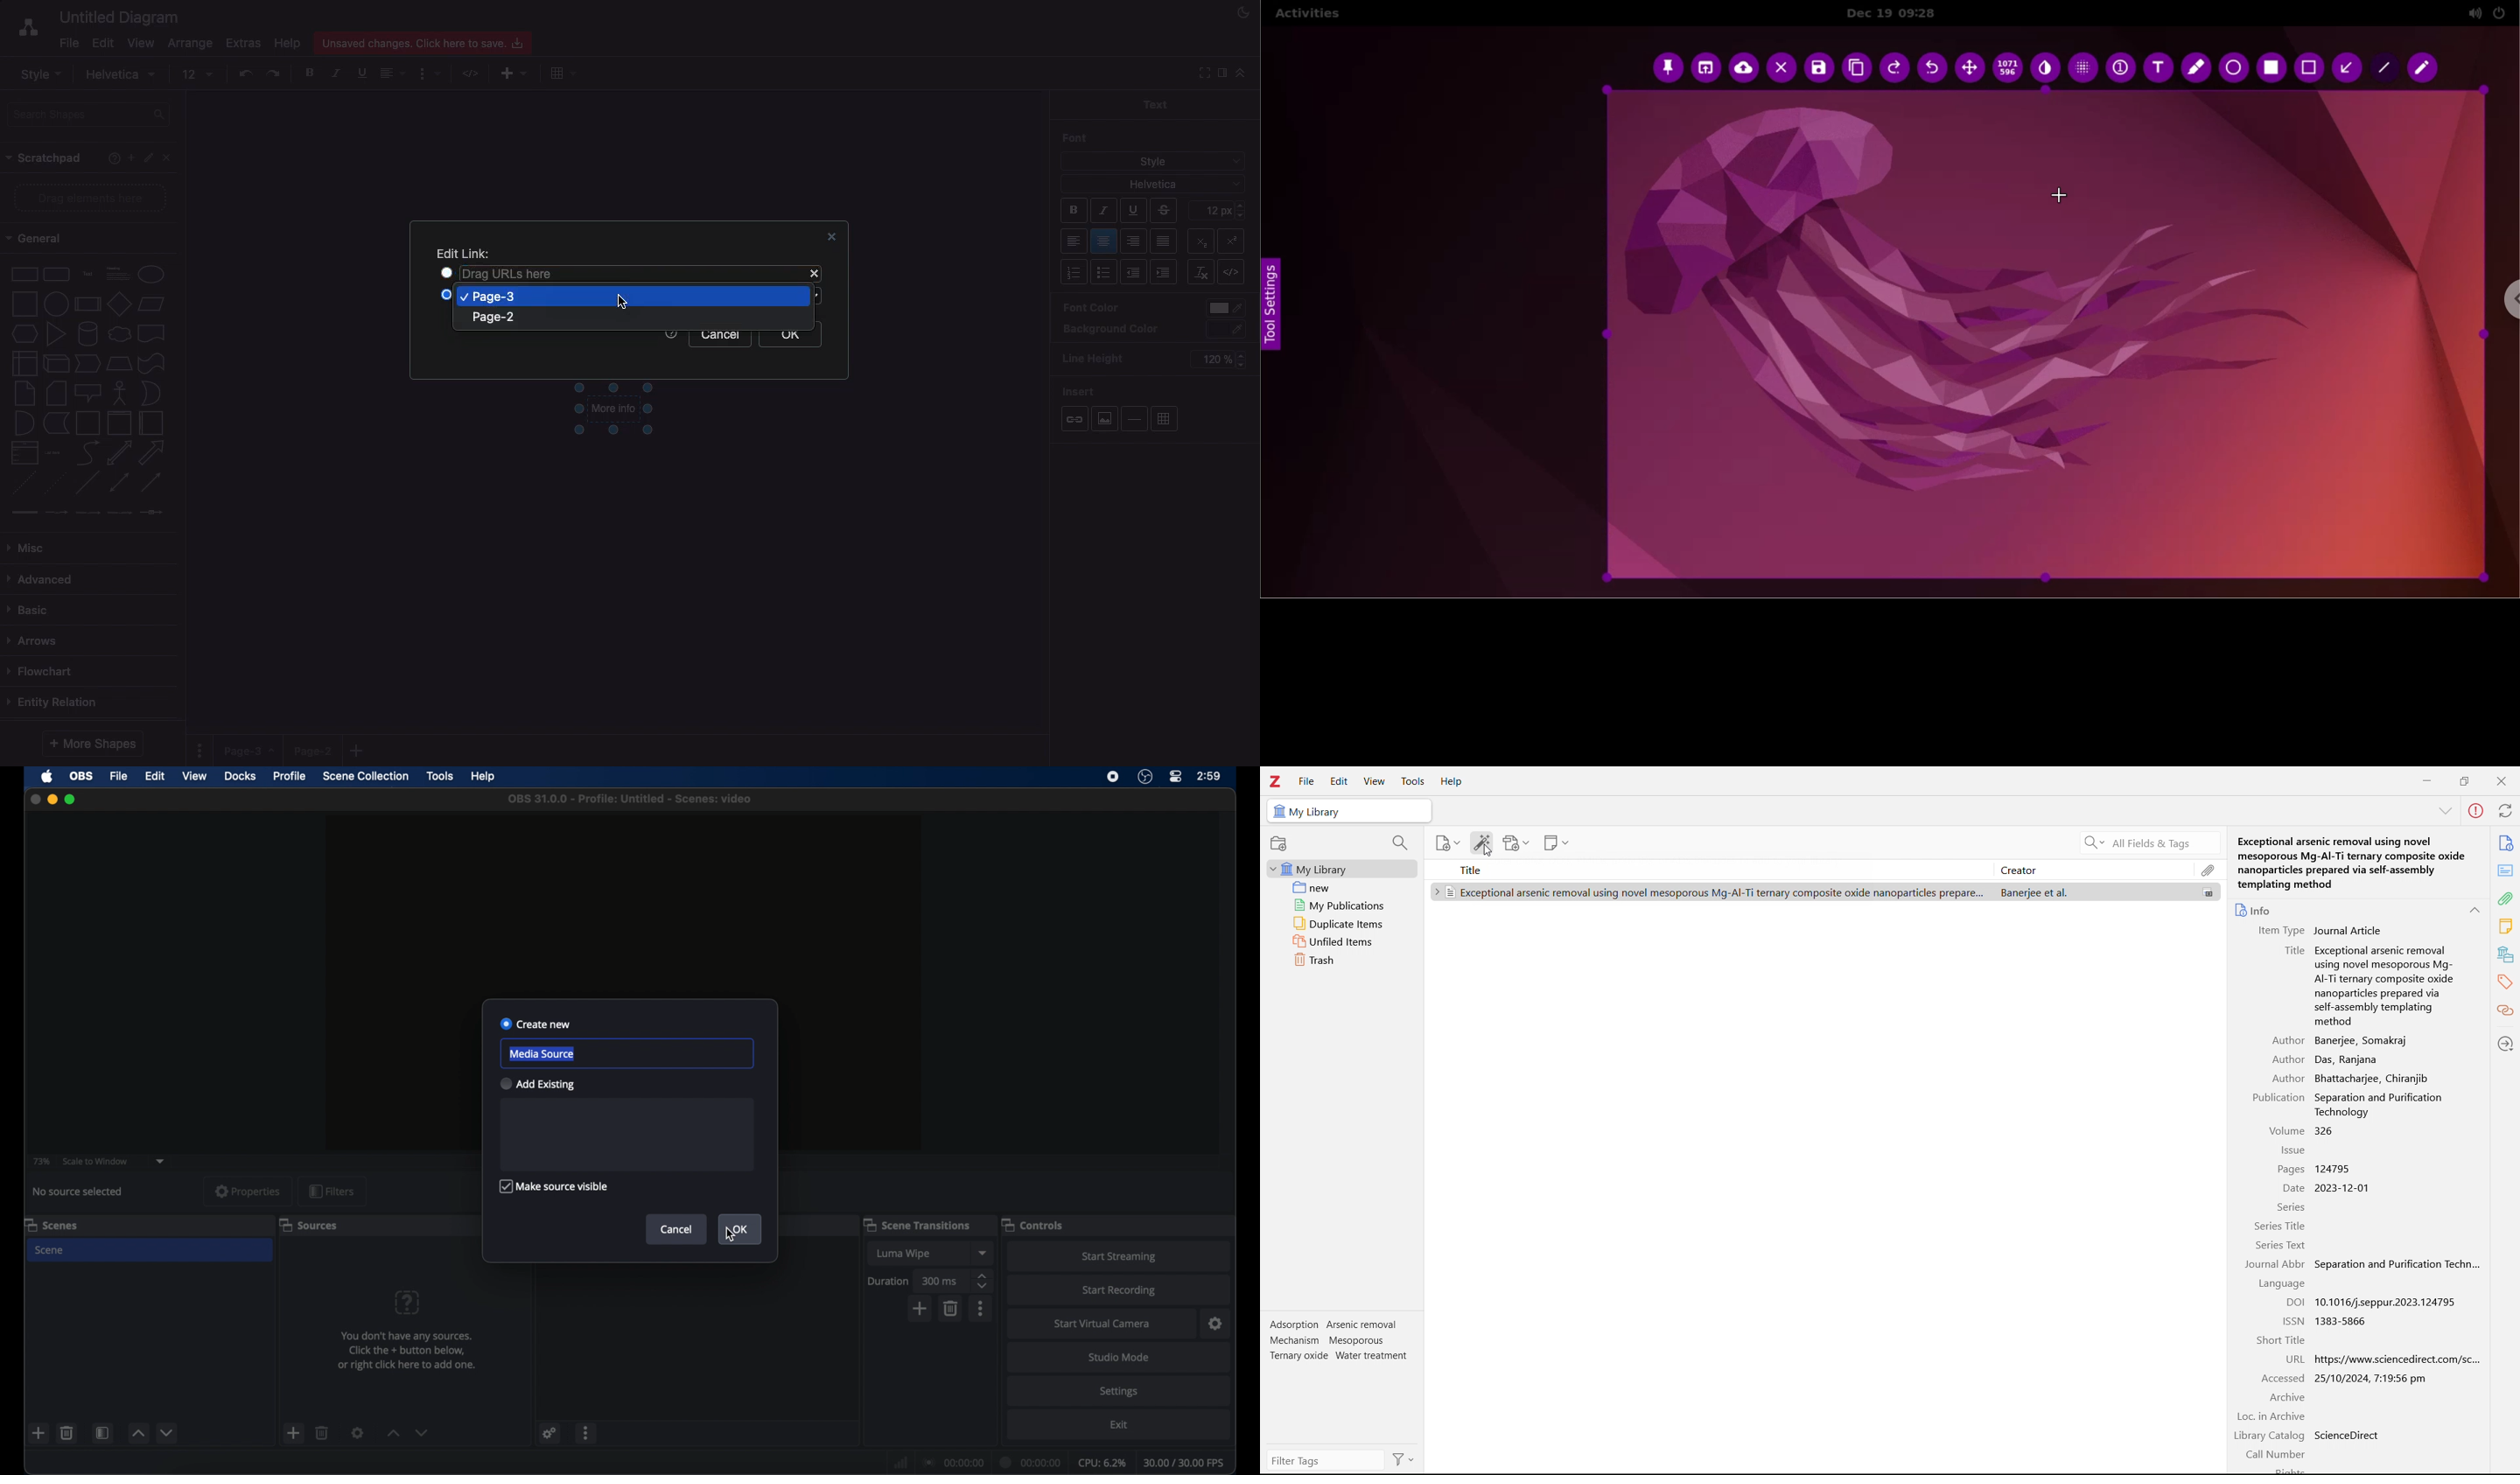 The width and height of the screenshot is (2520, 1484). What do you see at coordinates (720, 334) in the screenshot?
I see `Cancel` at bounding box center [720, 334].